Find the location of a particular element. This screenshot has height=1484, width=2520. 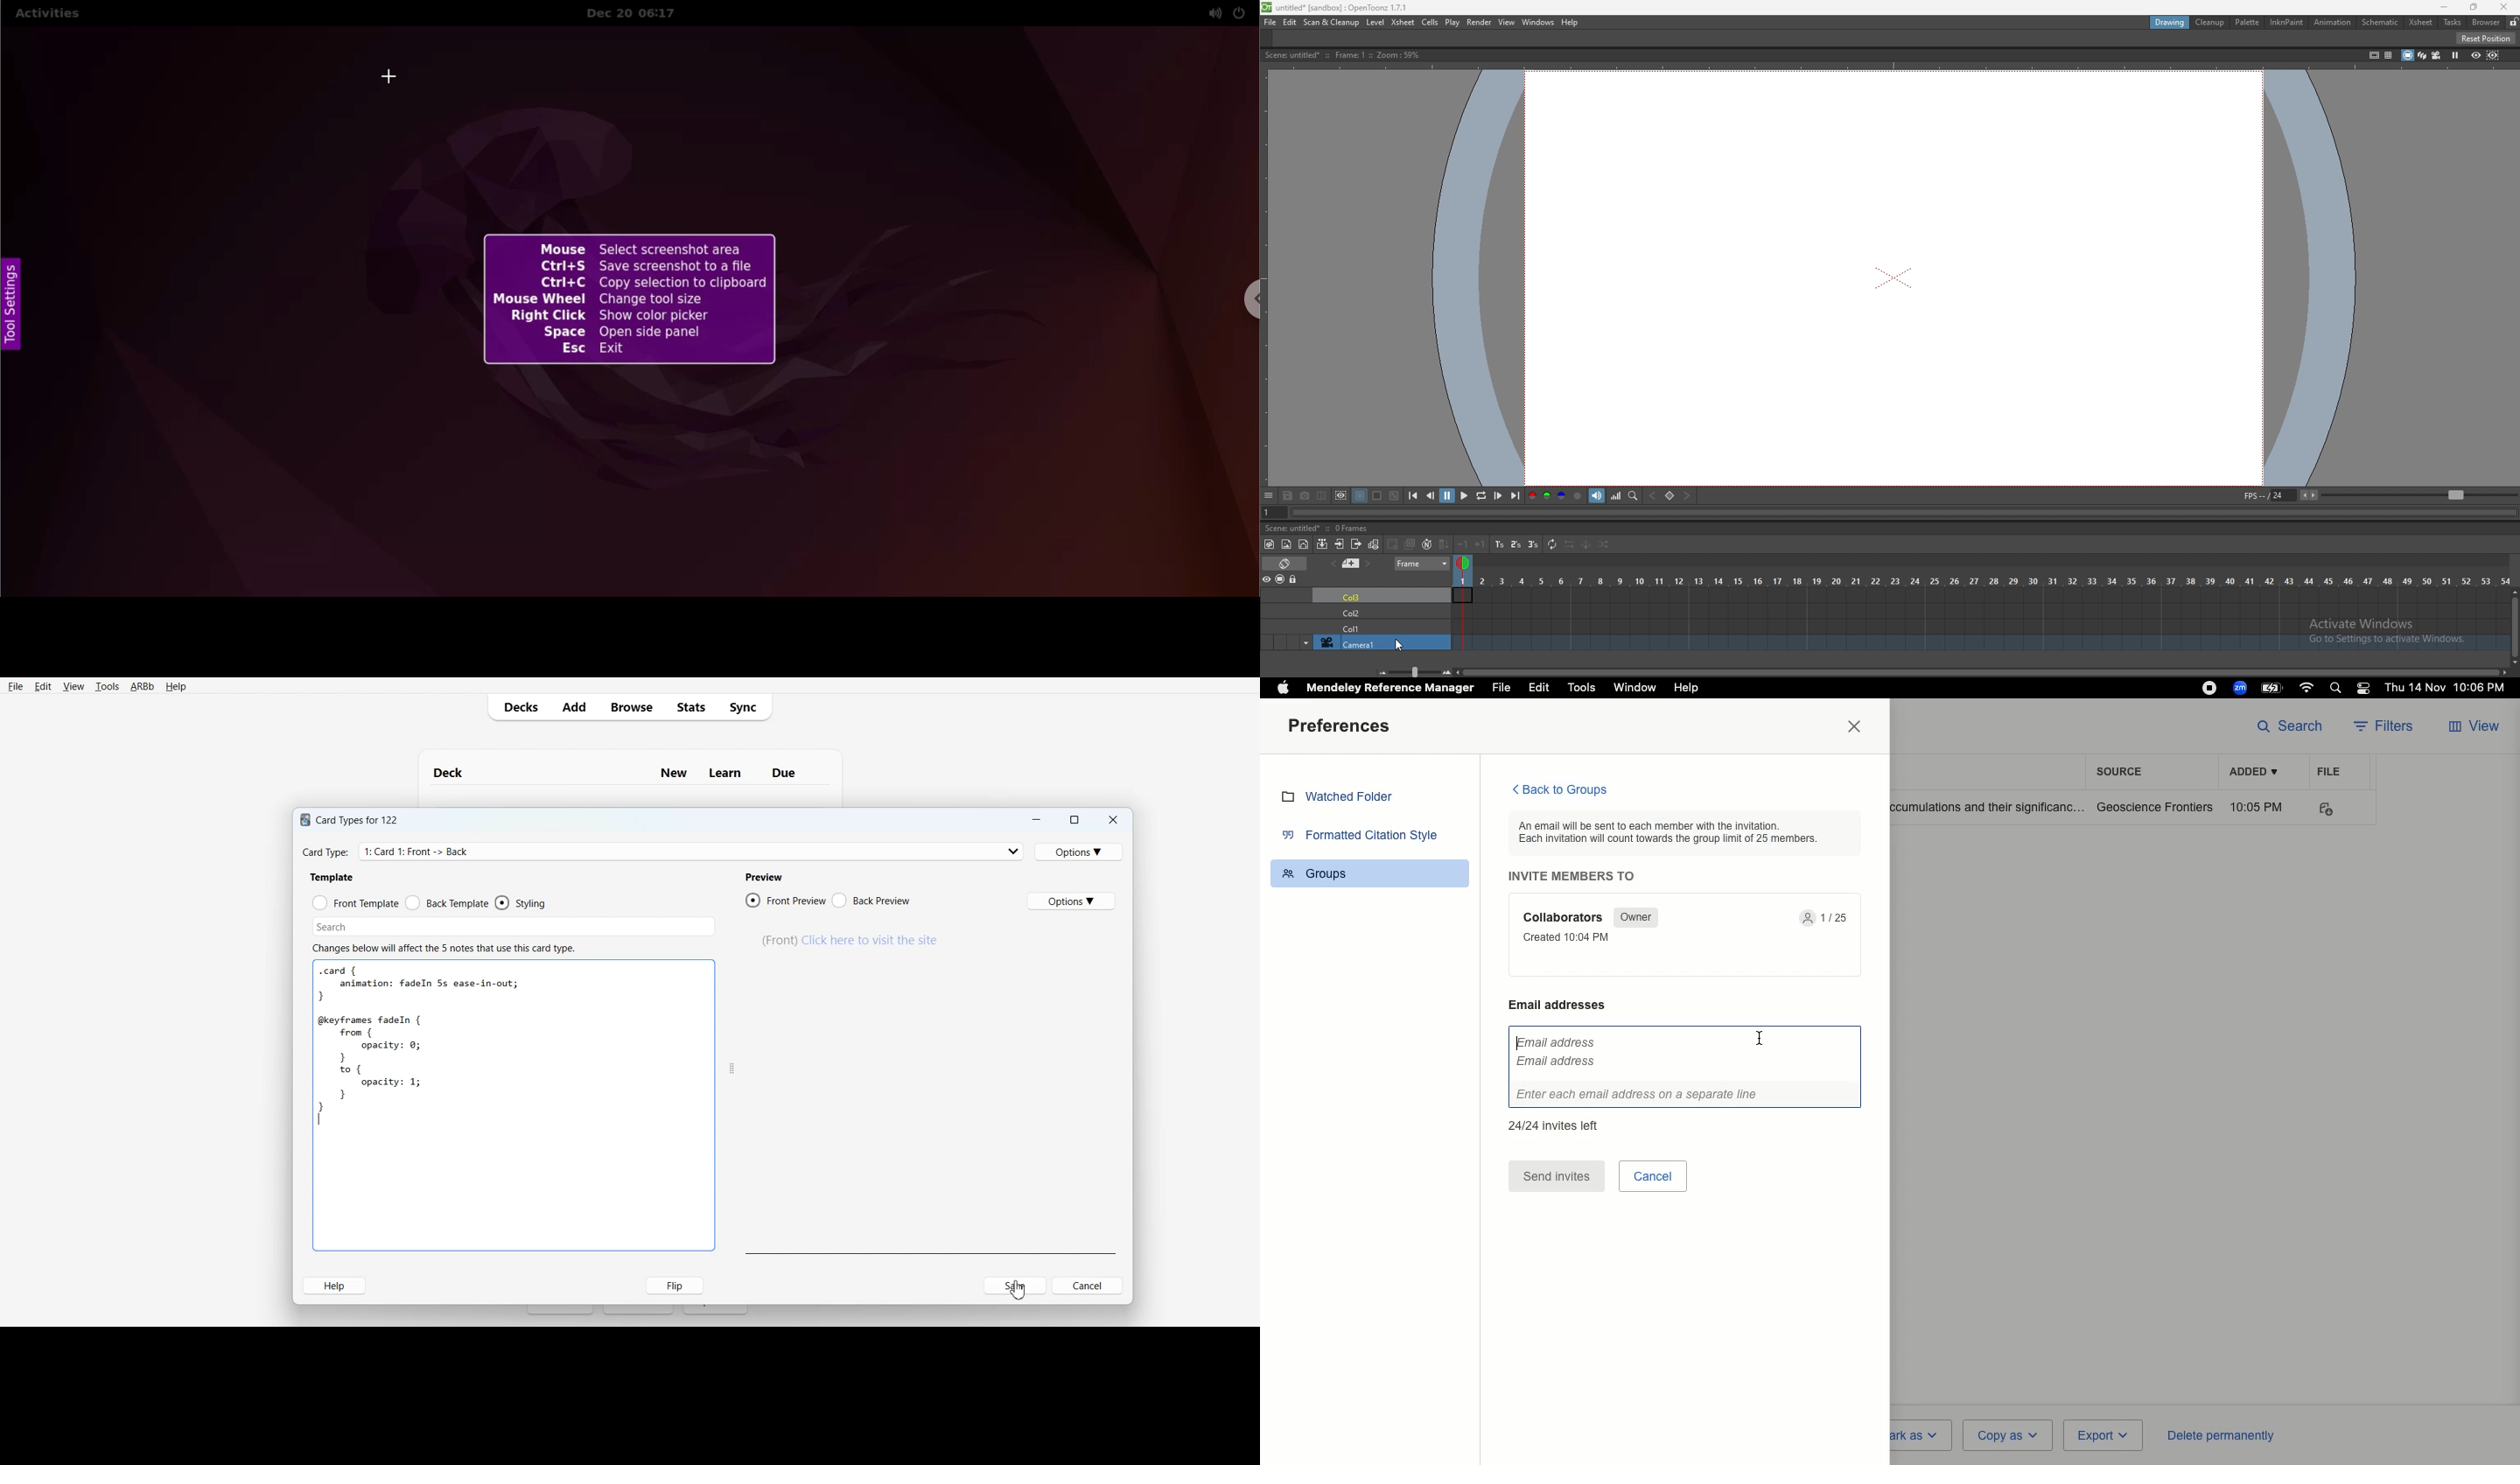

cursor is located at coordinates (1400, 648).